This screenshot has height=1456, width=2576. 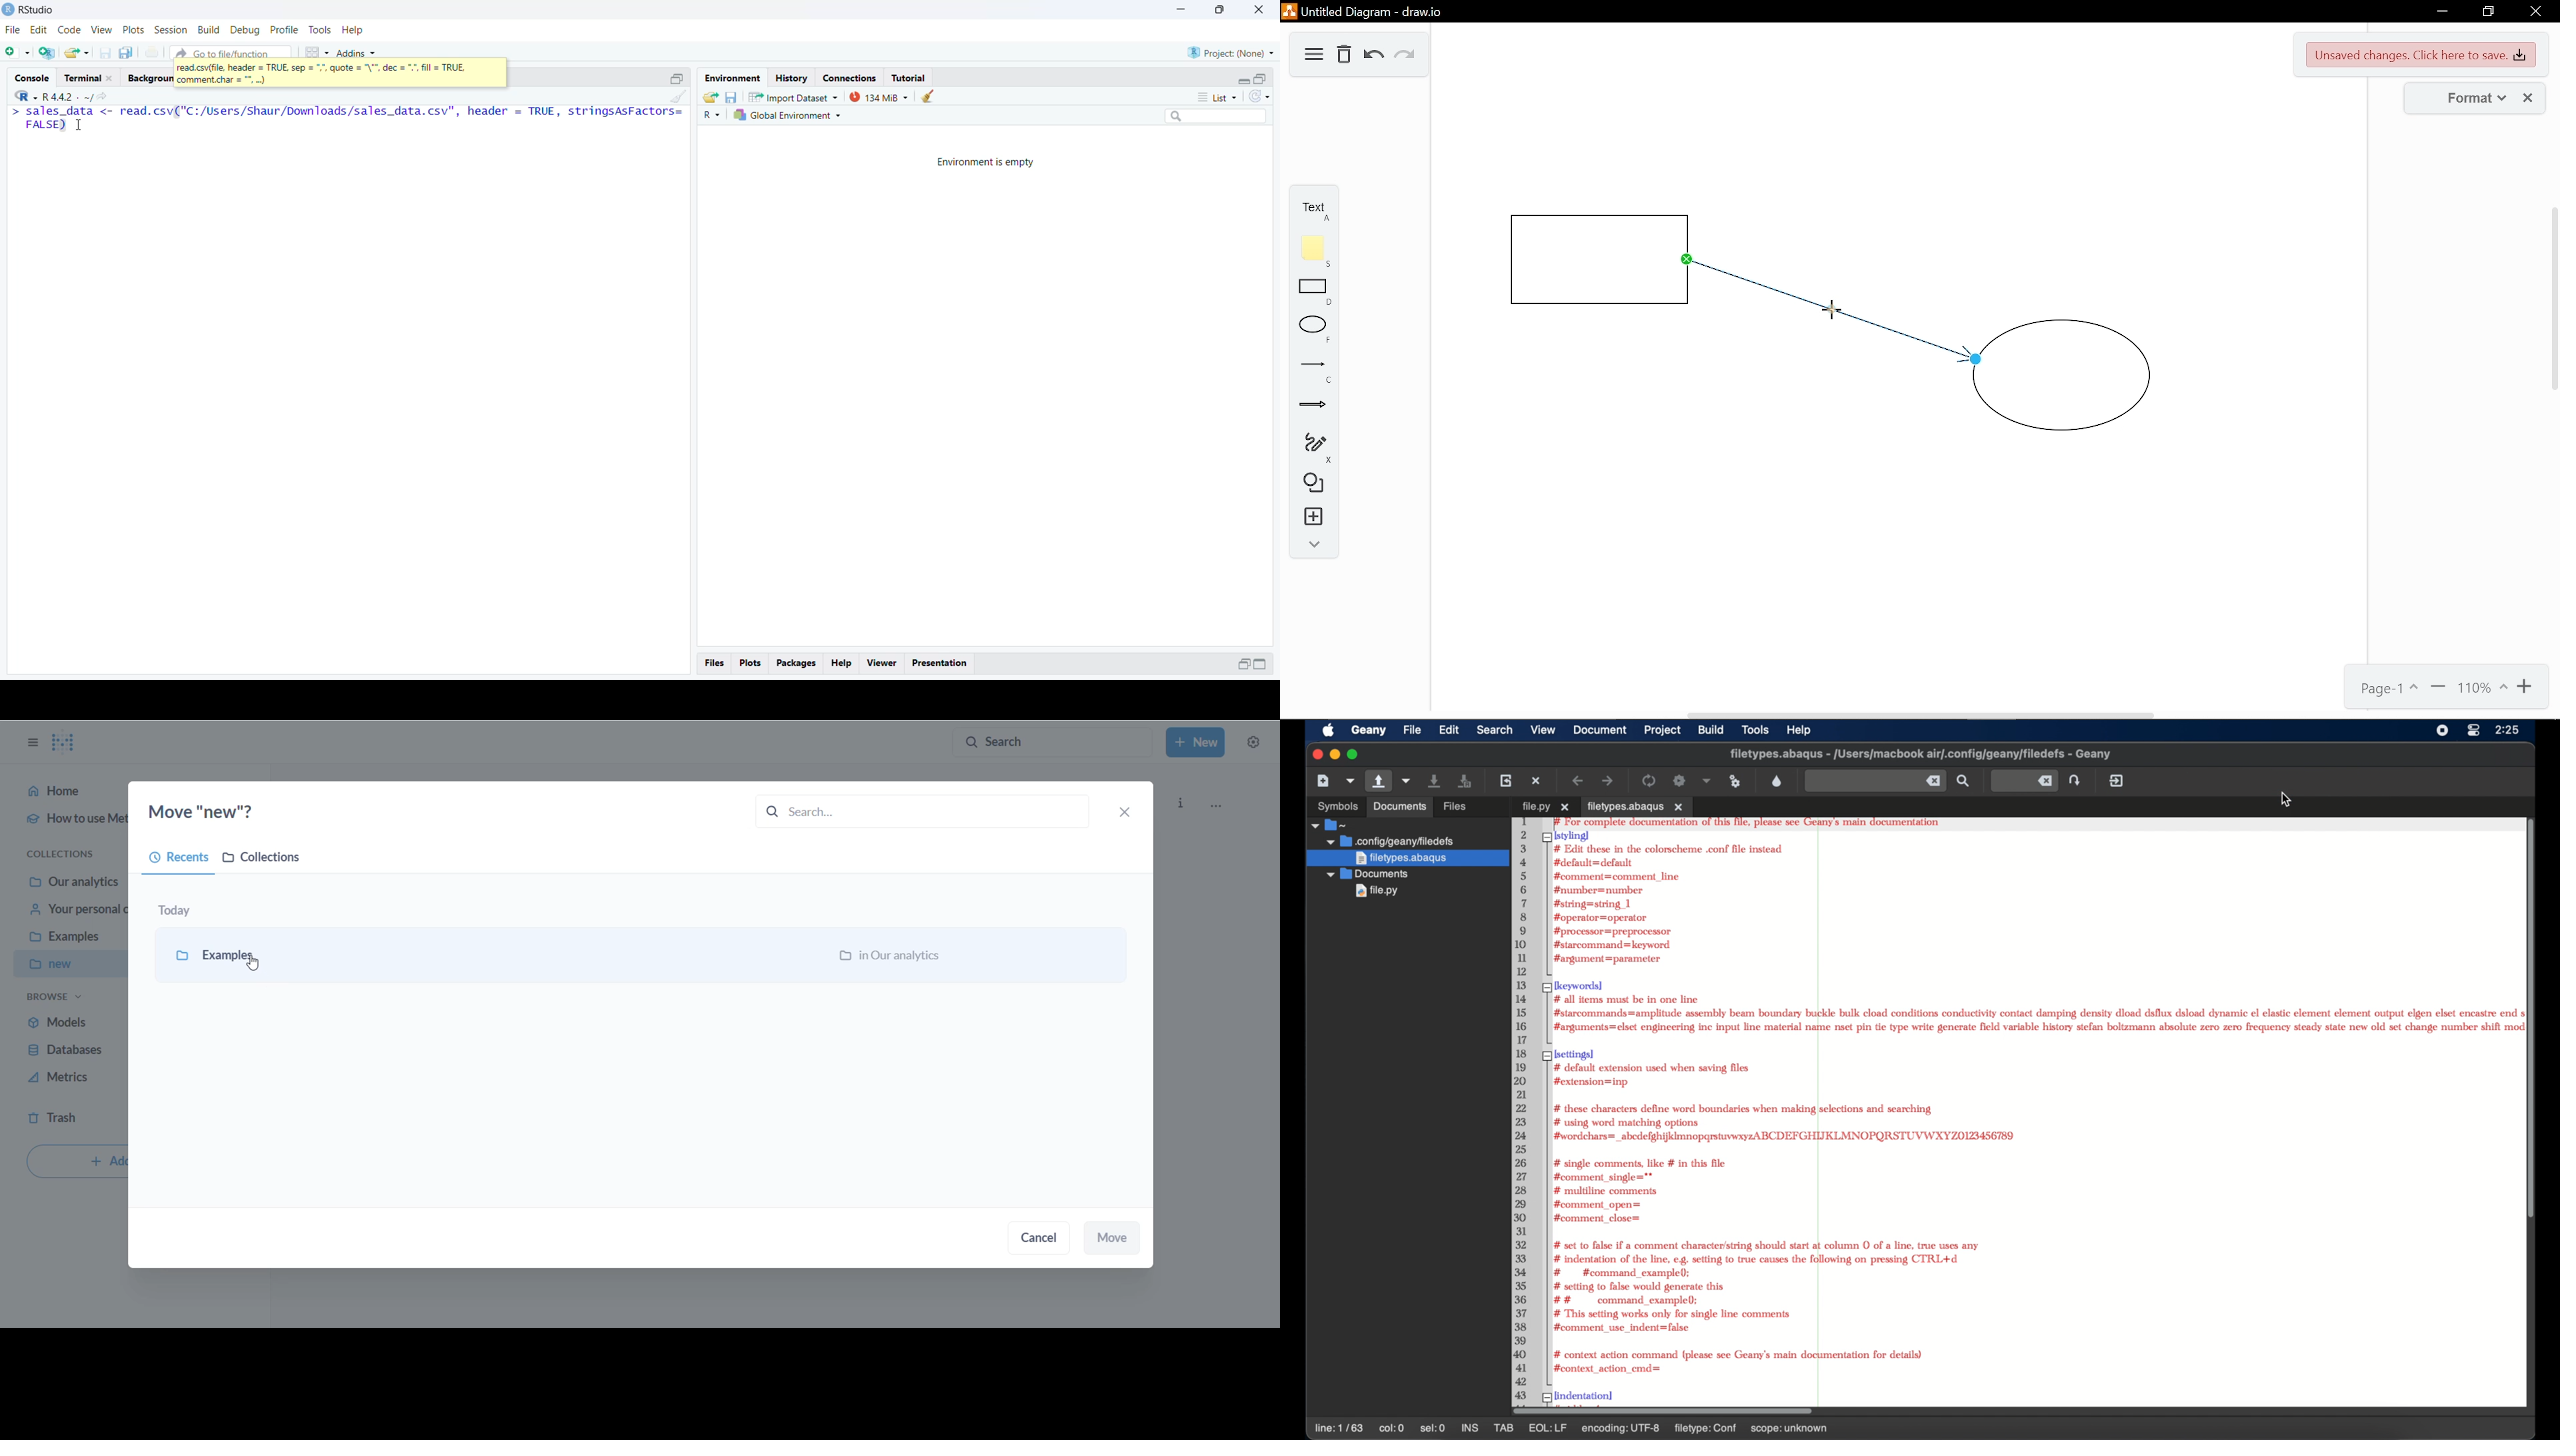 What do you see at coordinates (1217, 98) in the screenshot?
I see `List` at bounding box center [1217, 98].